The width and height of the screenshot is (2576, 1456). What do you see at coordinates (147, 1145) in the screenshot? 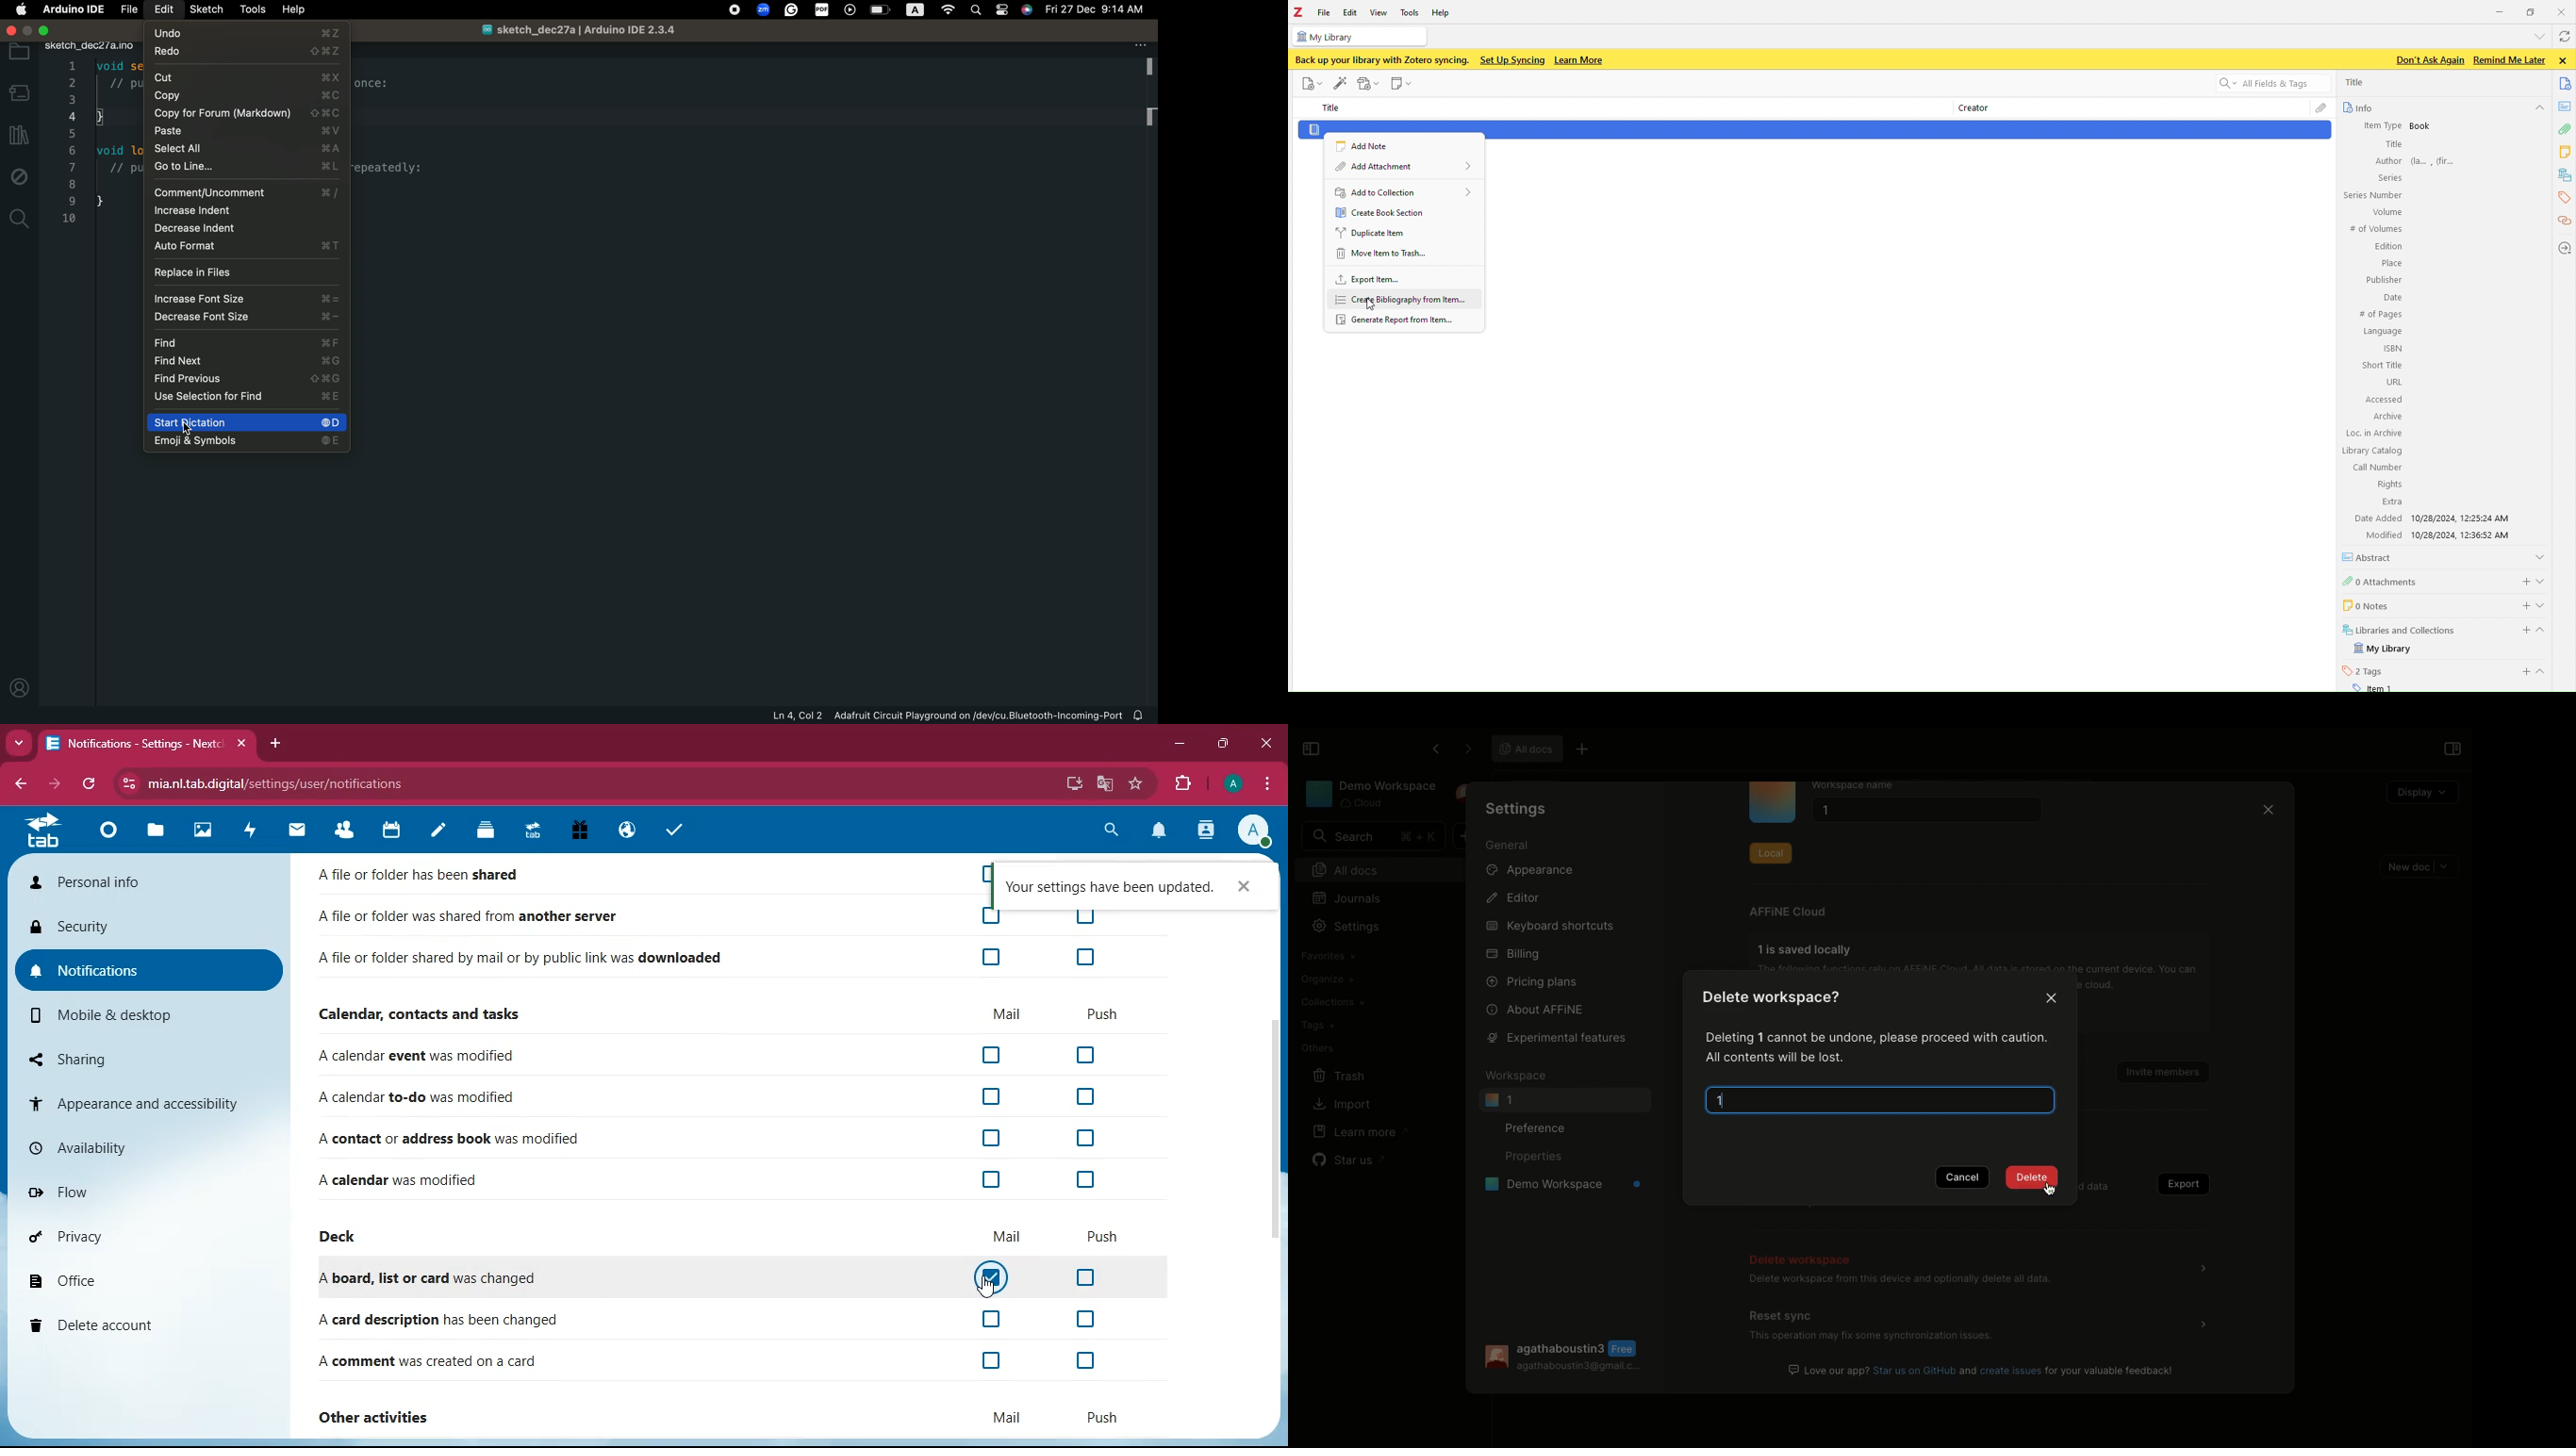
I see `availability` at bounding box center [147, 1145].